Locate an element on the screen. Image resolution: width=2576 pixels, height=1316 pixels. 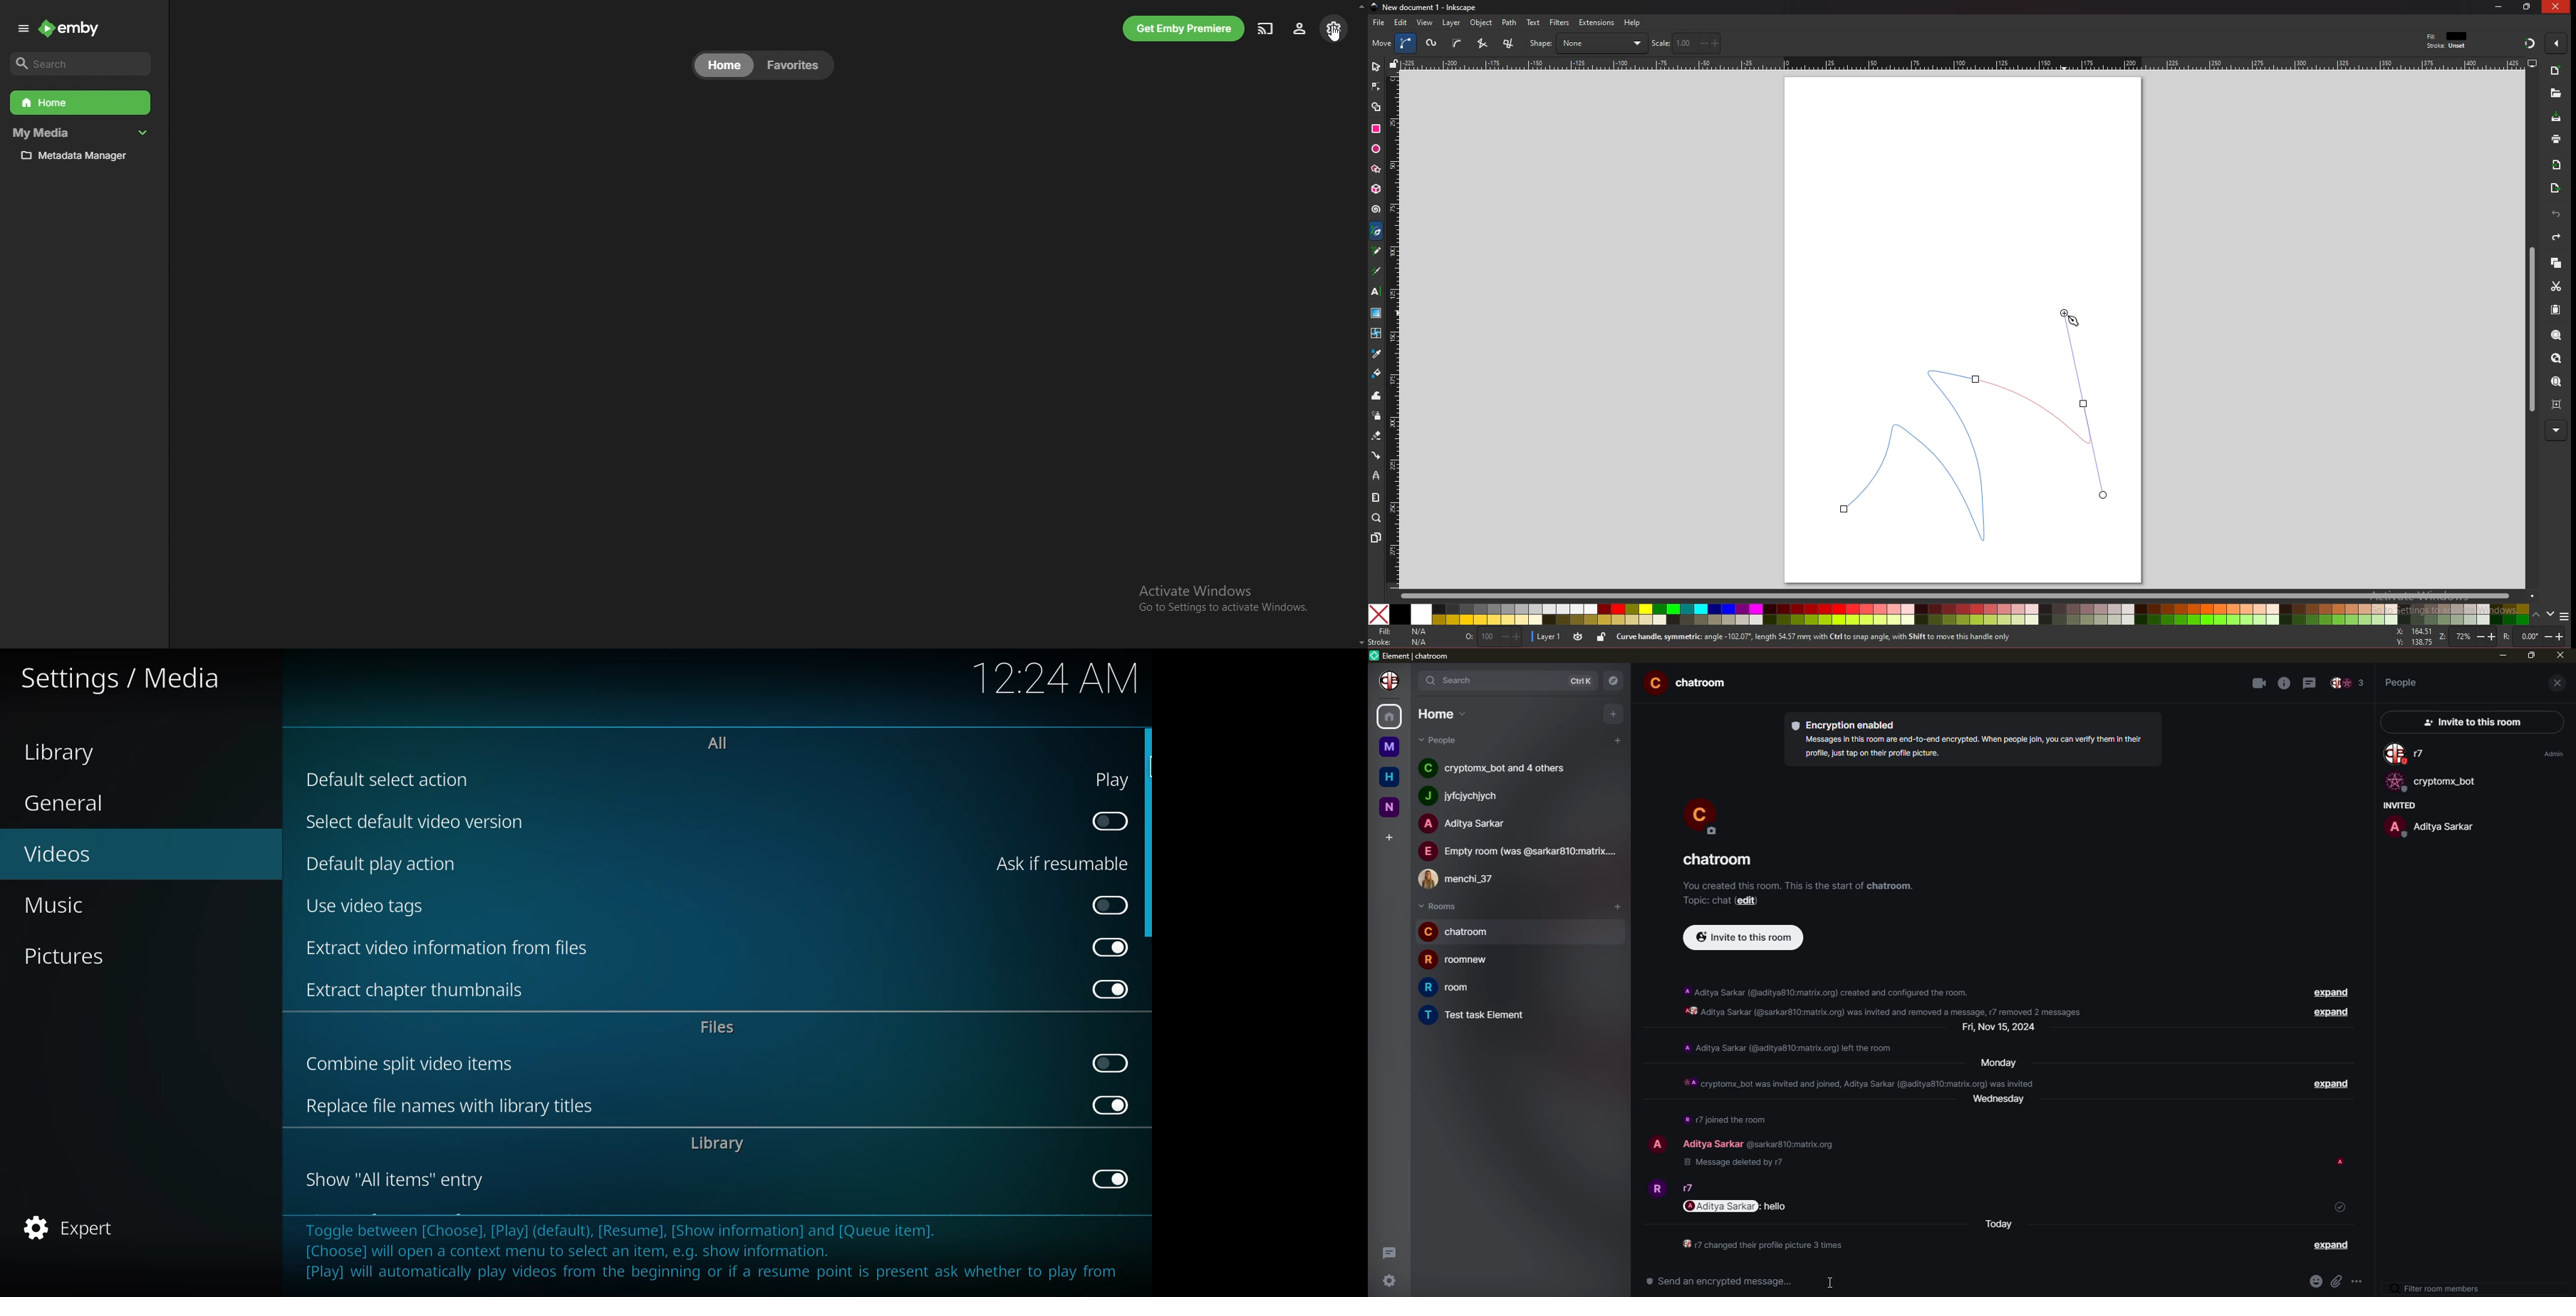
layer is located at coordinates (1548, 635).